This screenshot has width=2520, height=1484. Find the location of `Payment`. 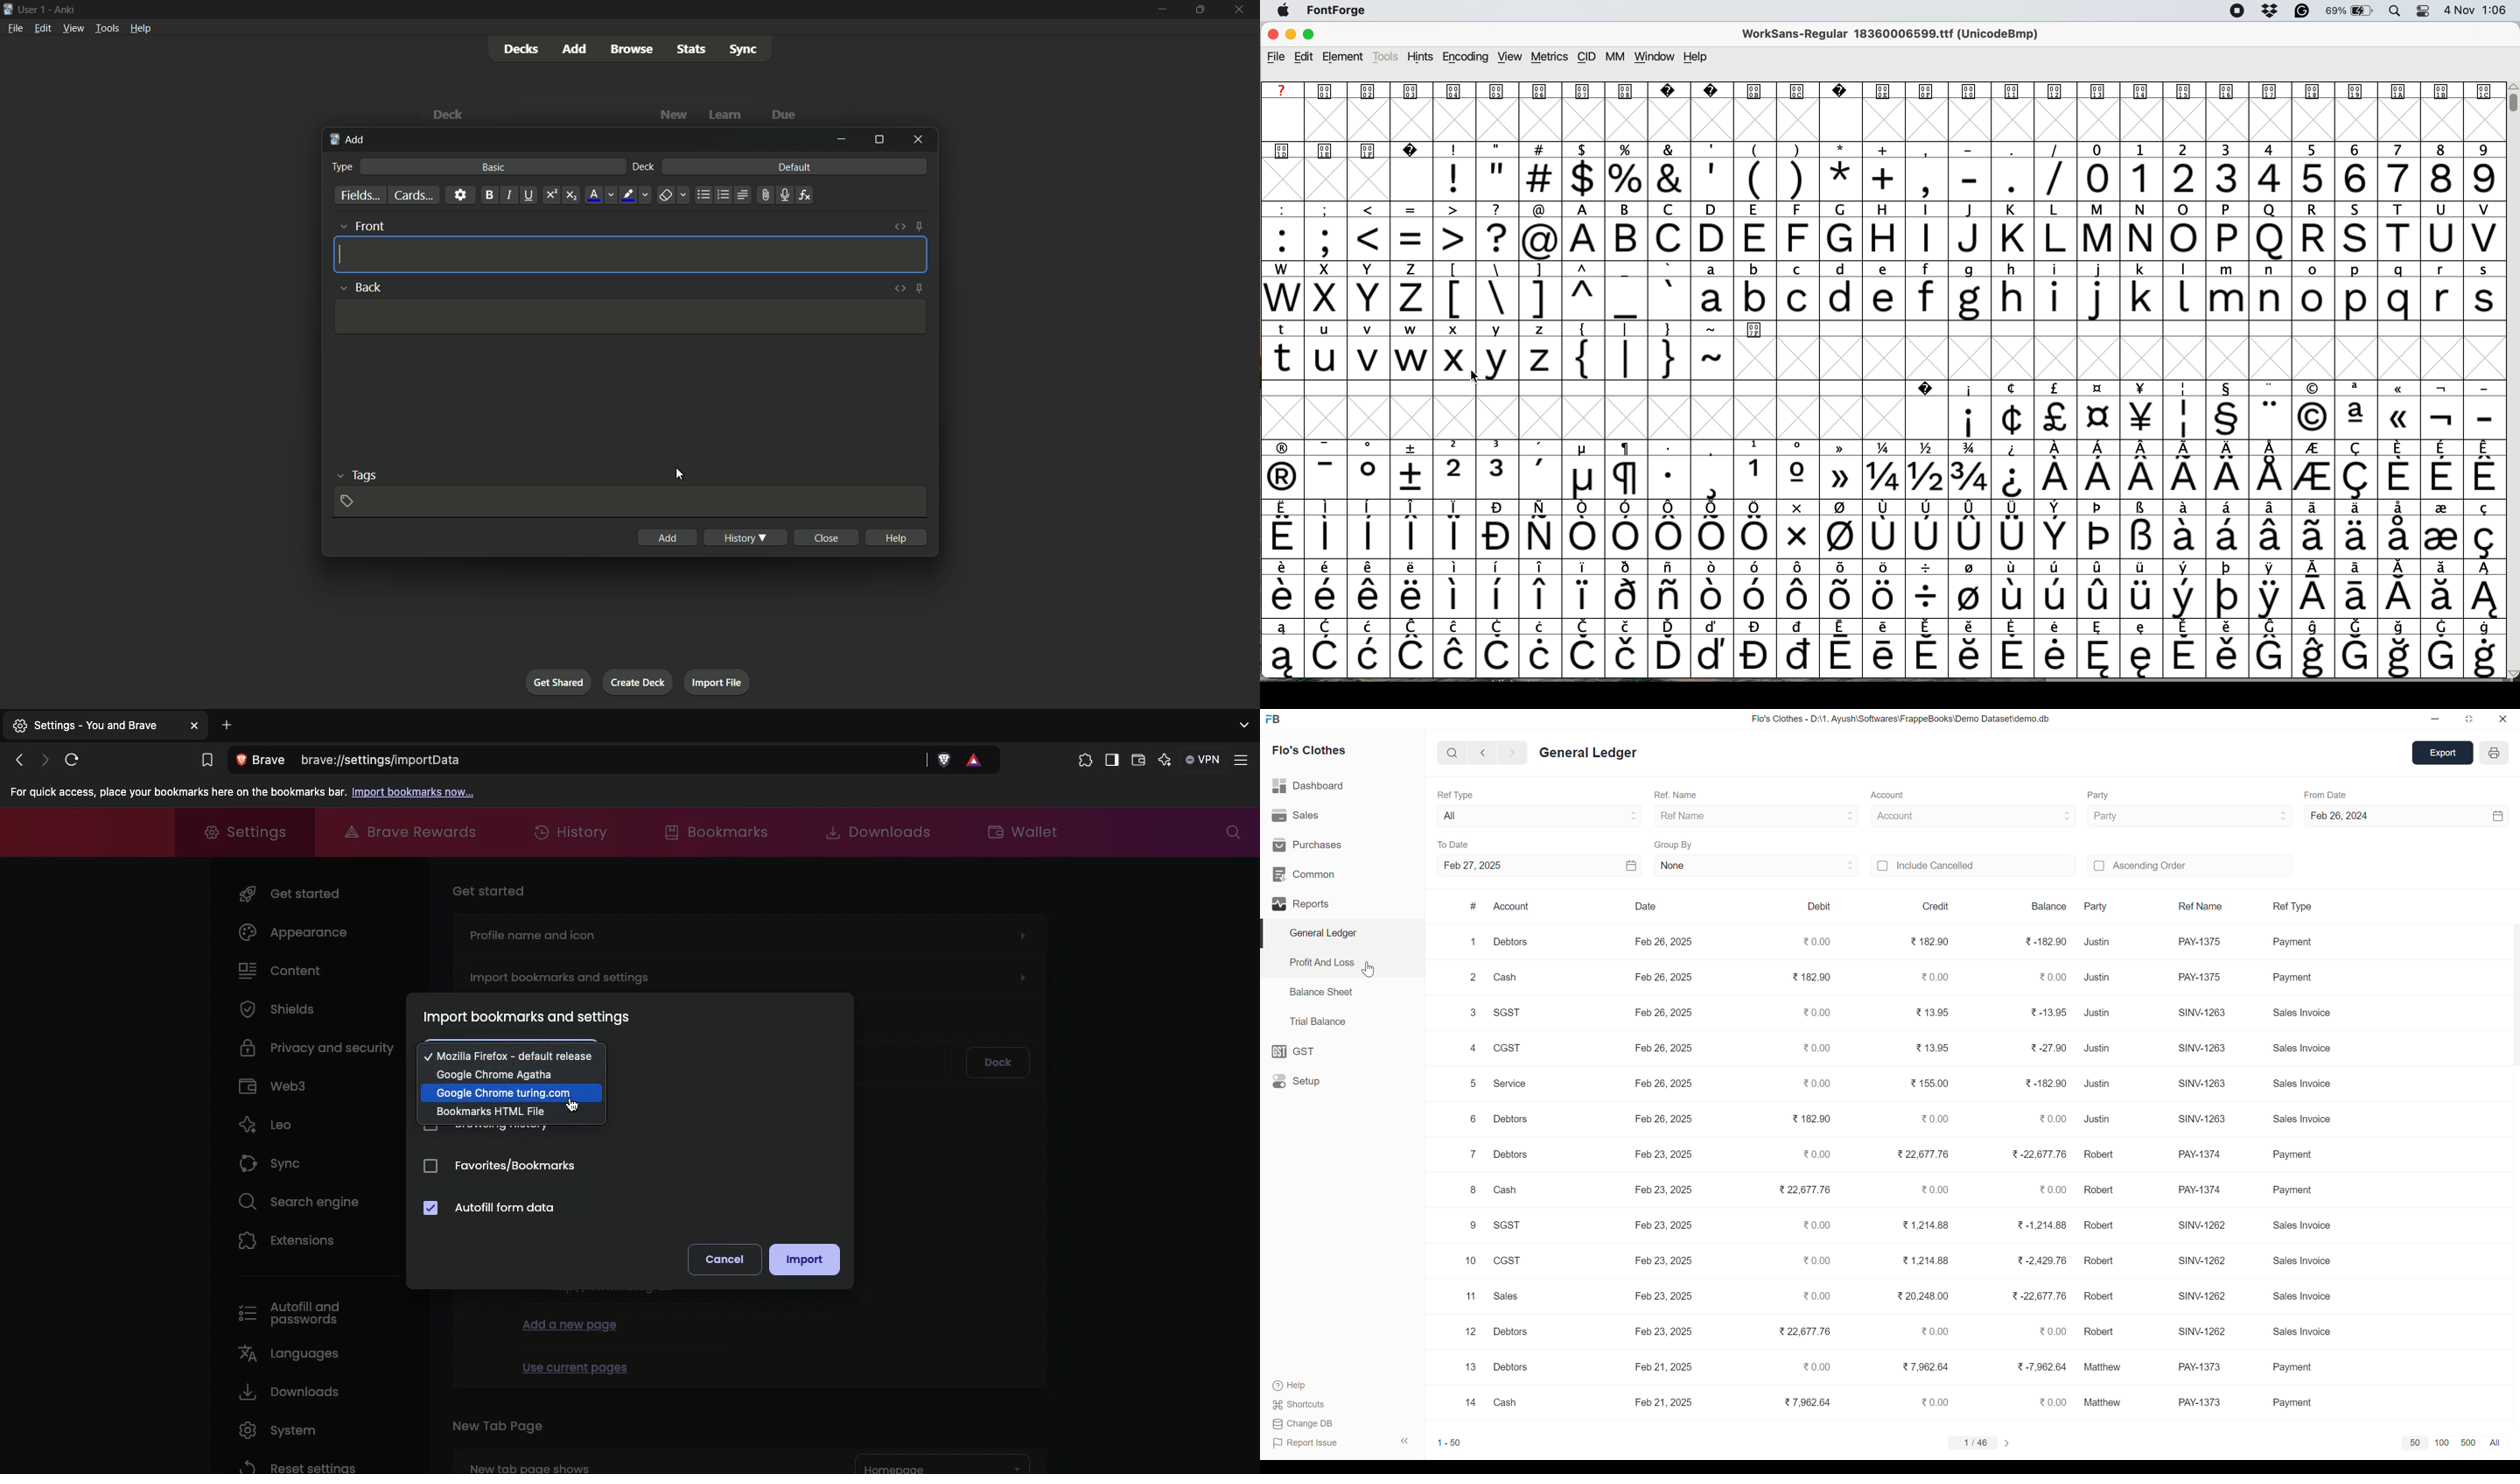

Payment is located at coordinates (2299, 1367).